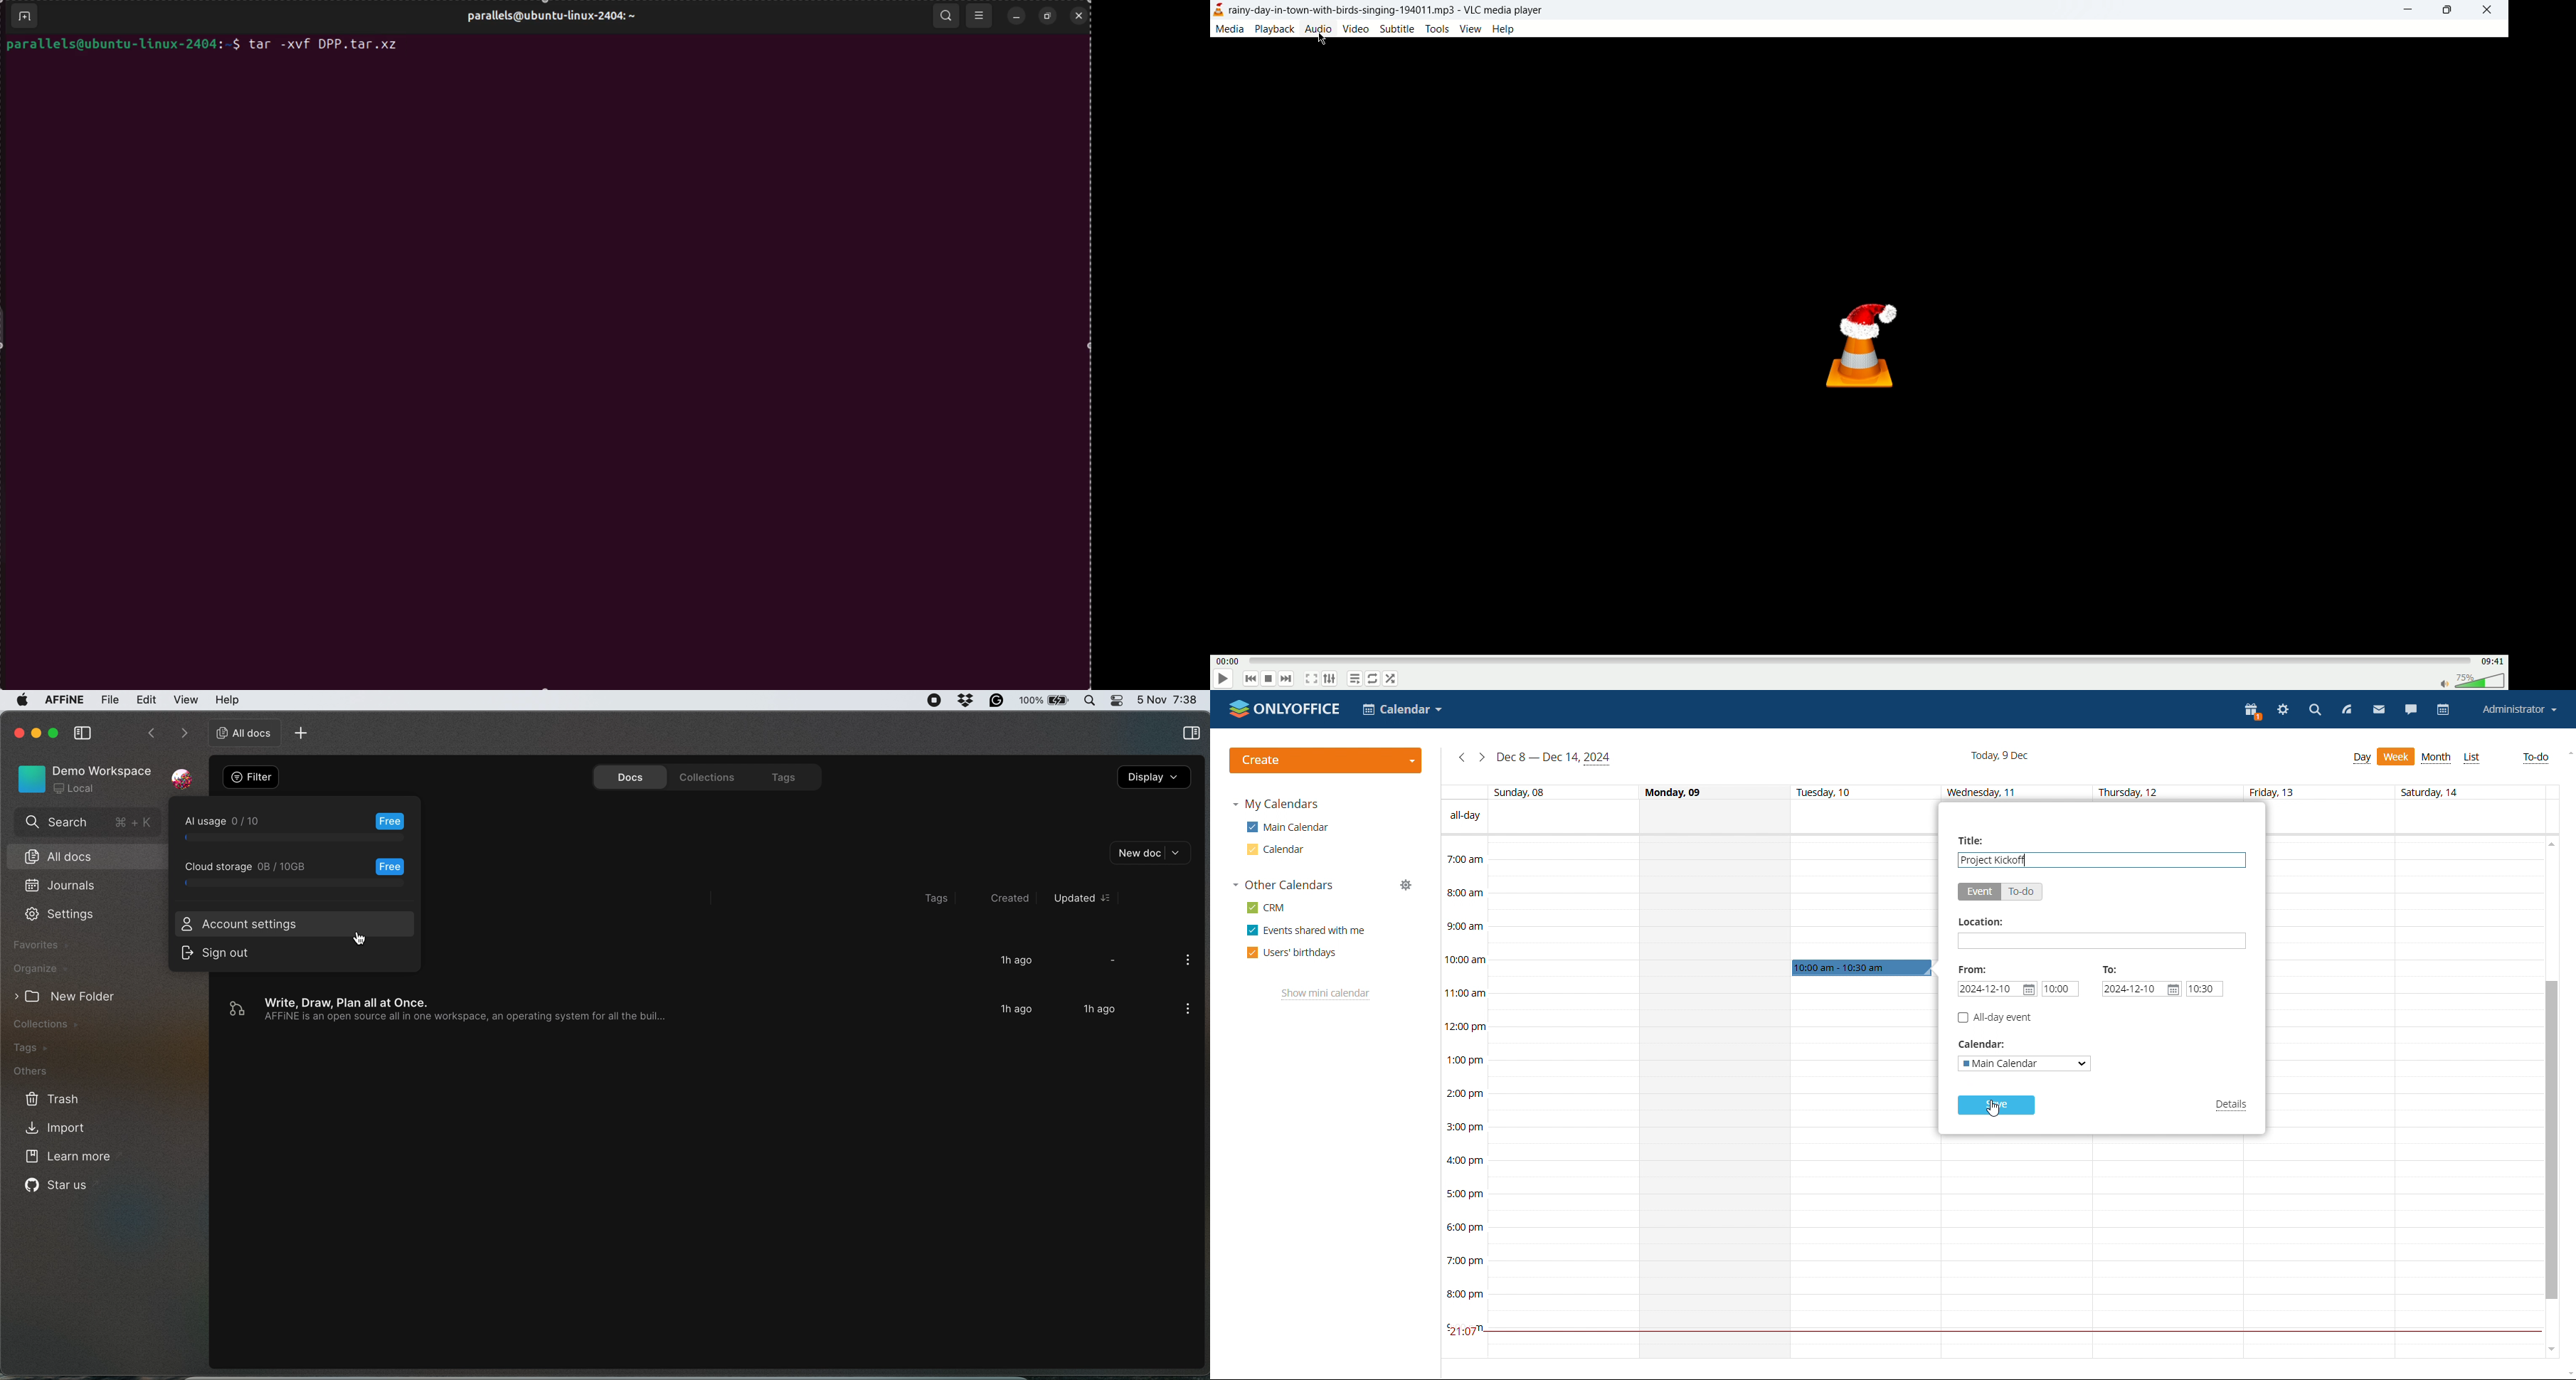  I want to click on minimise, so click(36, 731).